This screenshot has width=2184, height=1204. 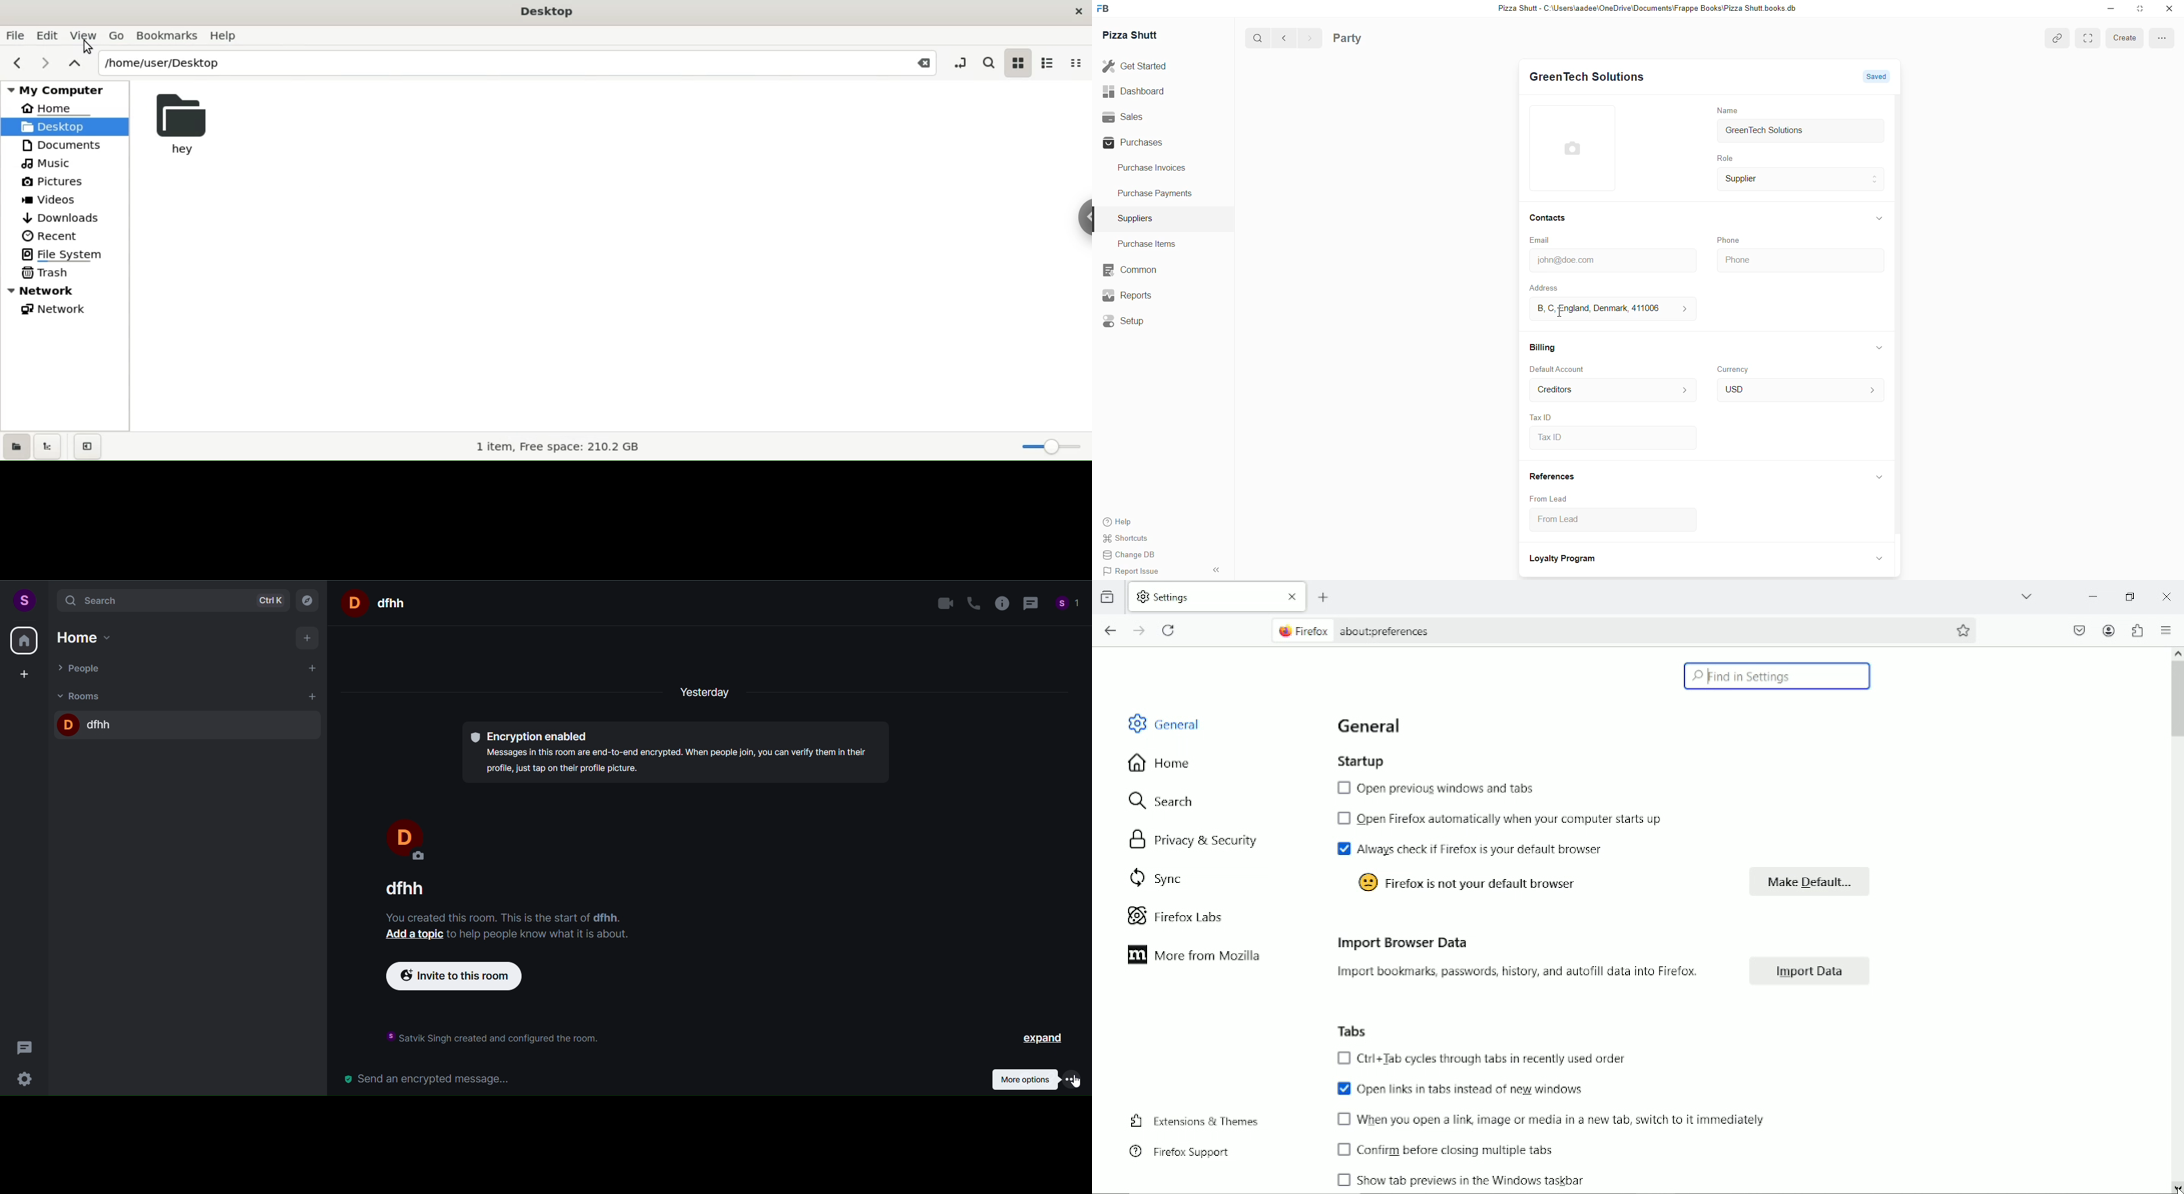 What do you see at coordinates (1134, 35) in the screenshot?
I see `Pizza Shutt` at bounding box center [1134, 35].